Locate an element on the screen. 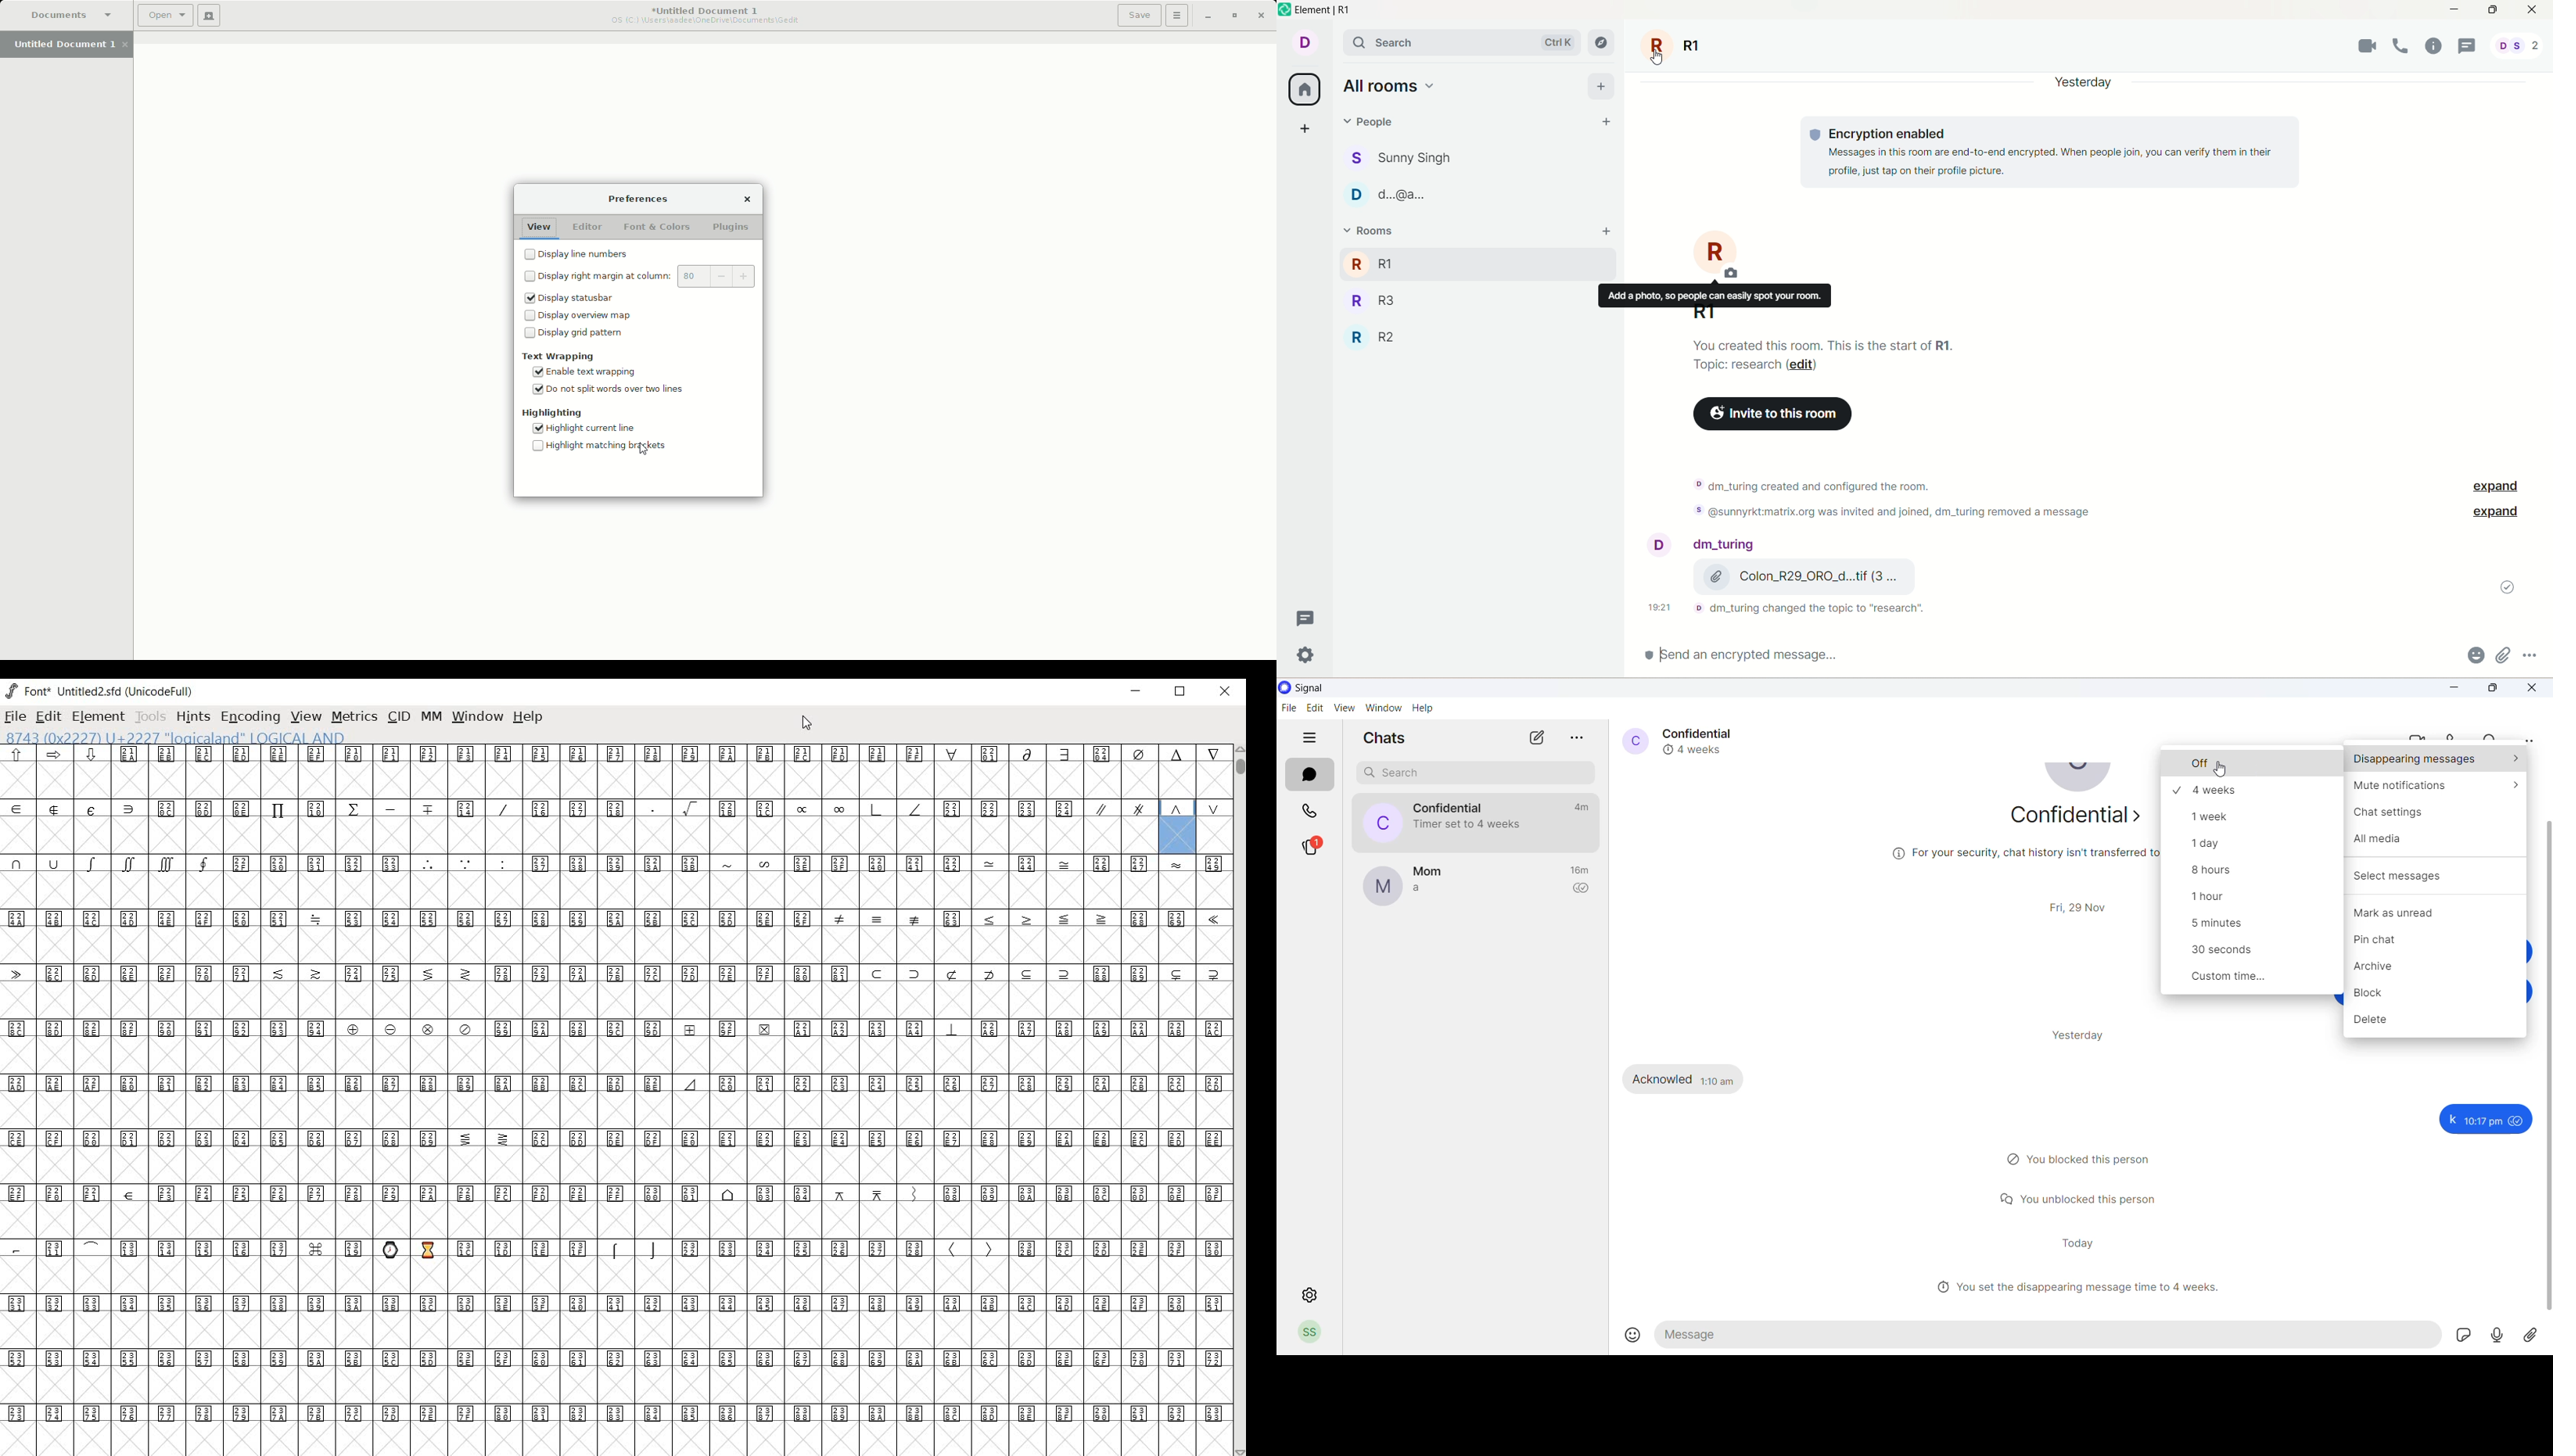 This screenshot has width=2576, height=1456. Line numbers is located at coordinates (580, 254).